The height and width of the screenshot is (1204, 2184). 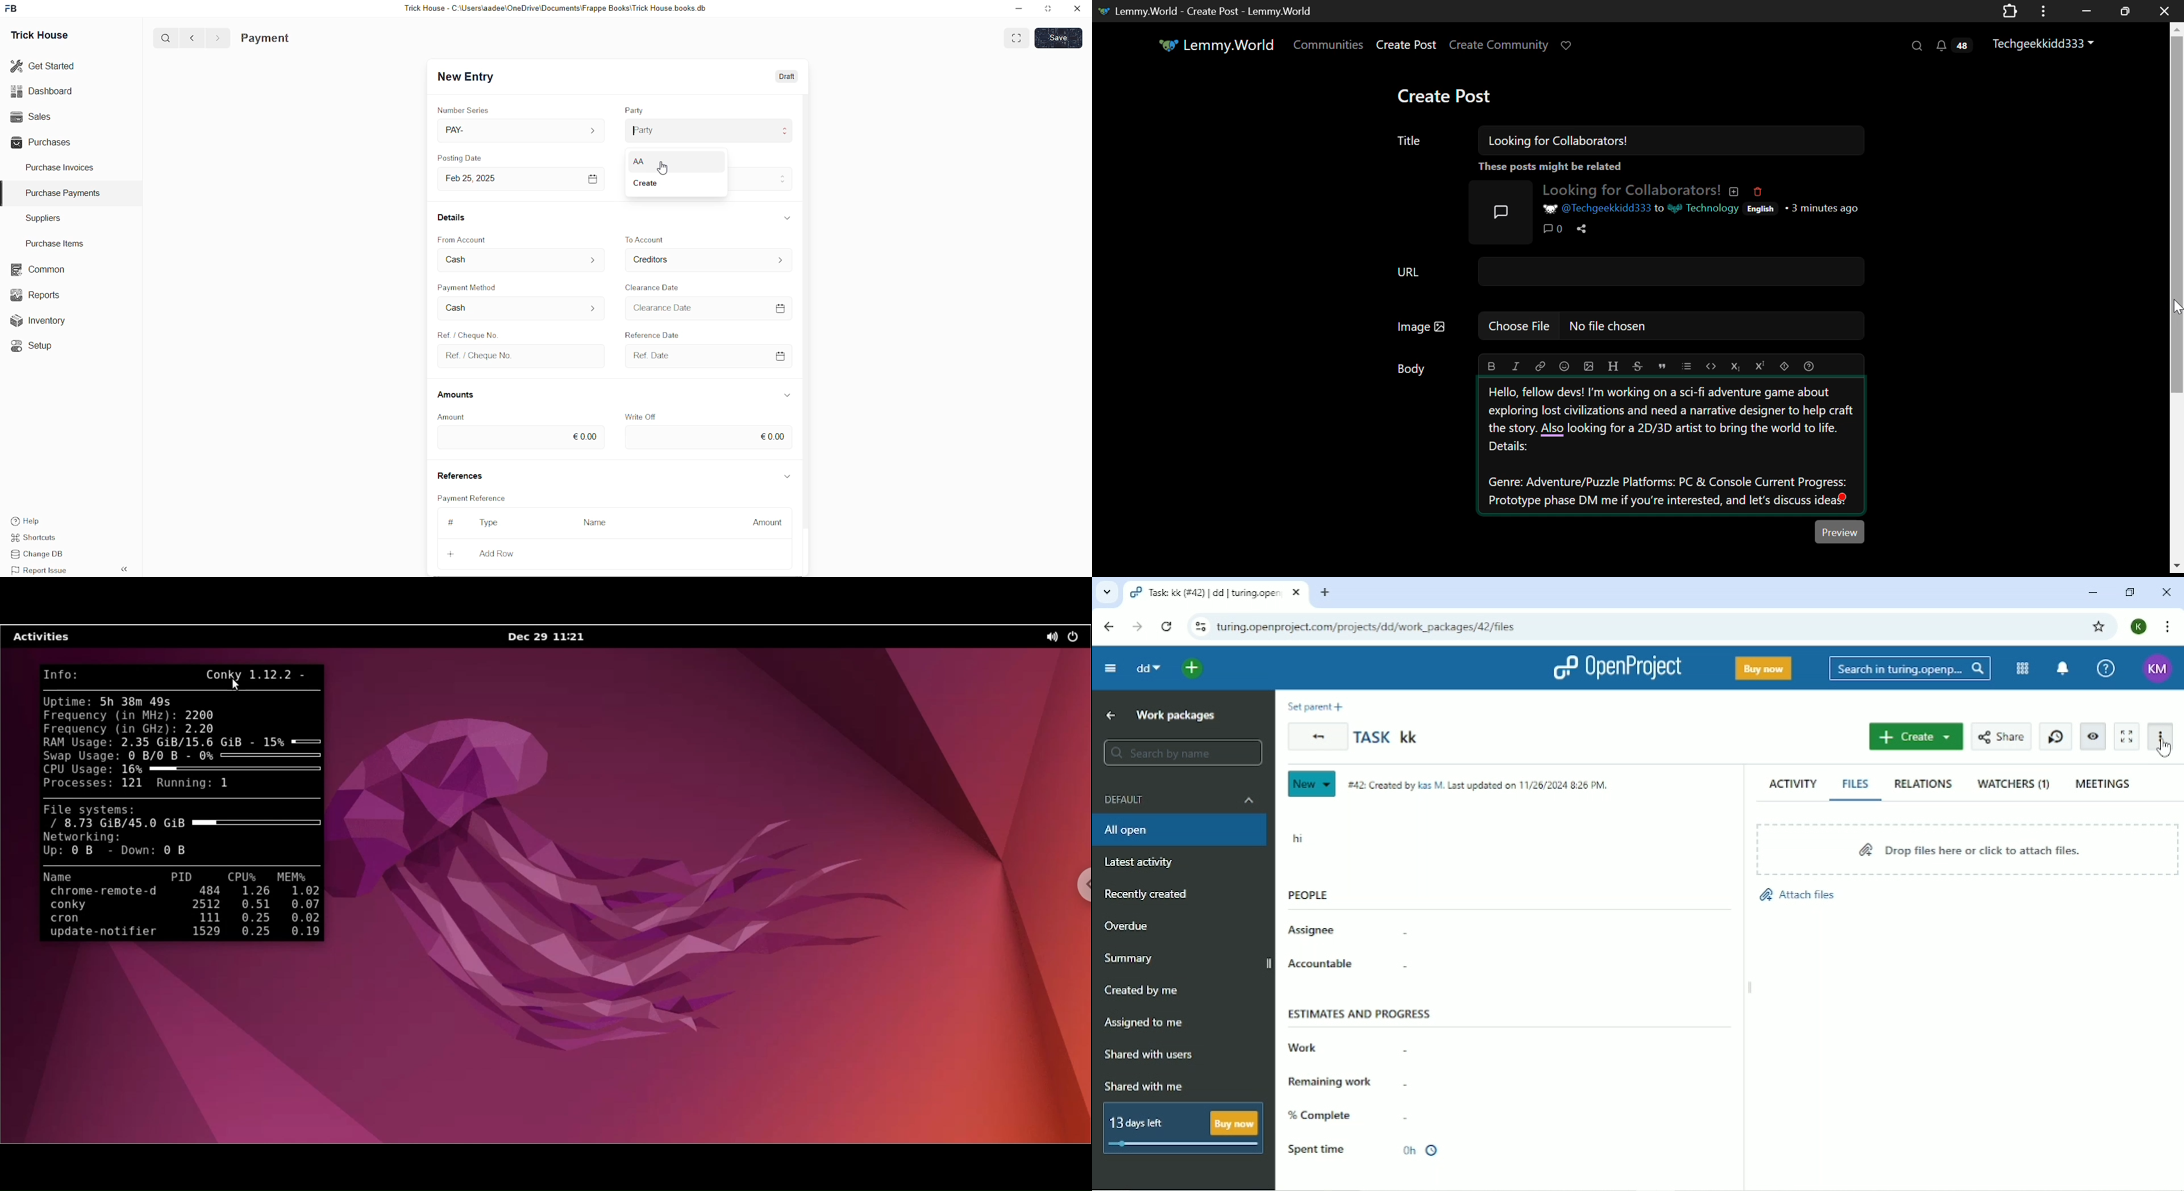 I want to click on turing.openproject.com/projects/dd/work_packages/42/files, so click(x=1365, y=627).